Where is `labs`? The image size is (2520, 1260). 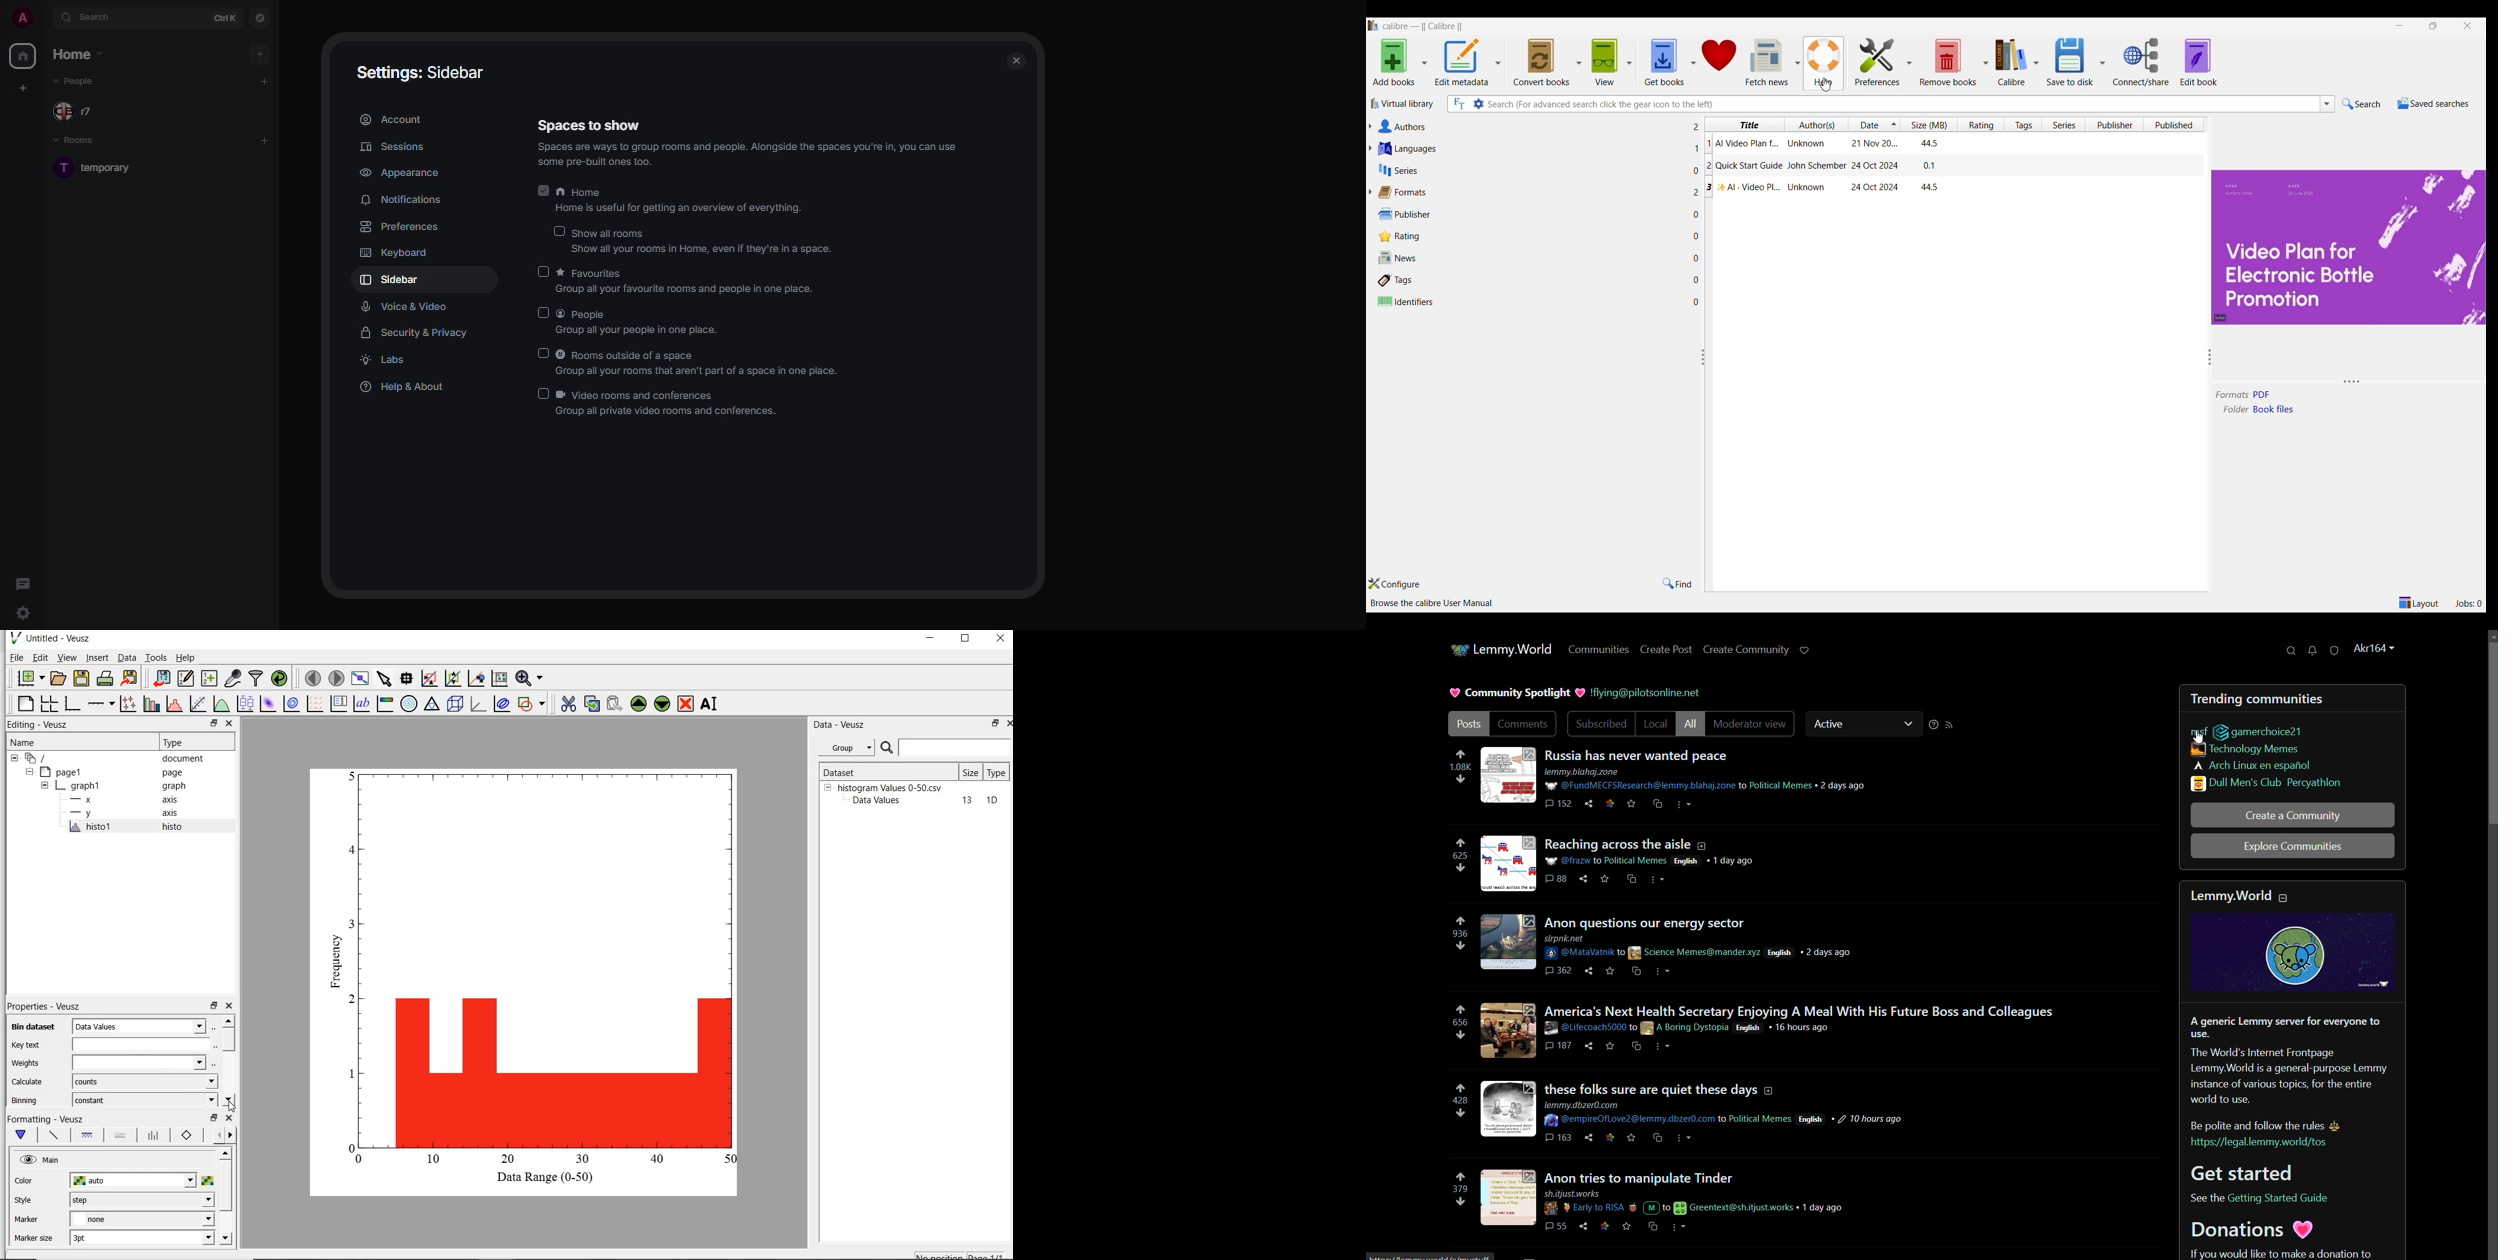 labs is located at coordinates (388, 361).